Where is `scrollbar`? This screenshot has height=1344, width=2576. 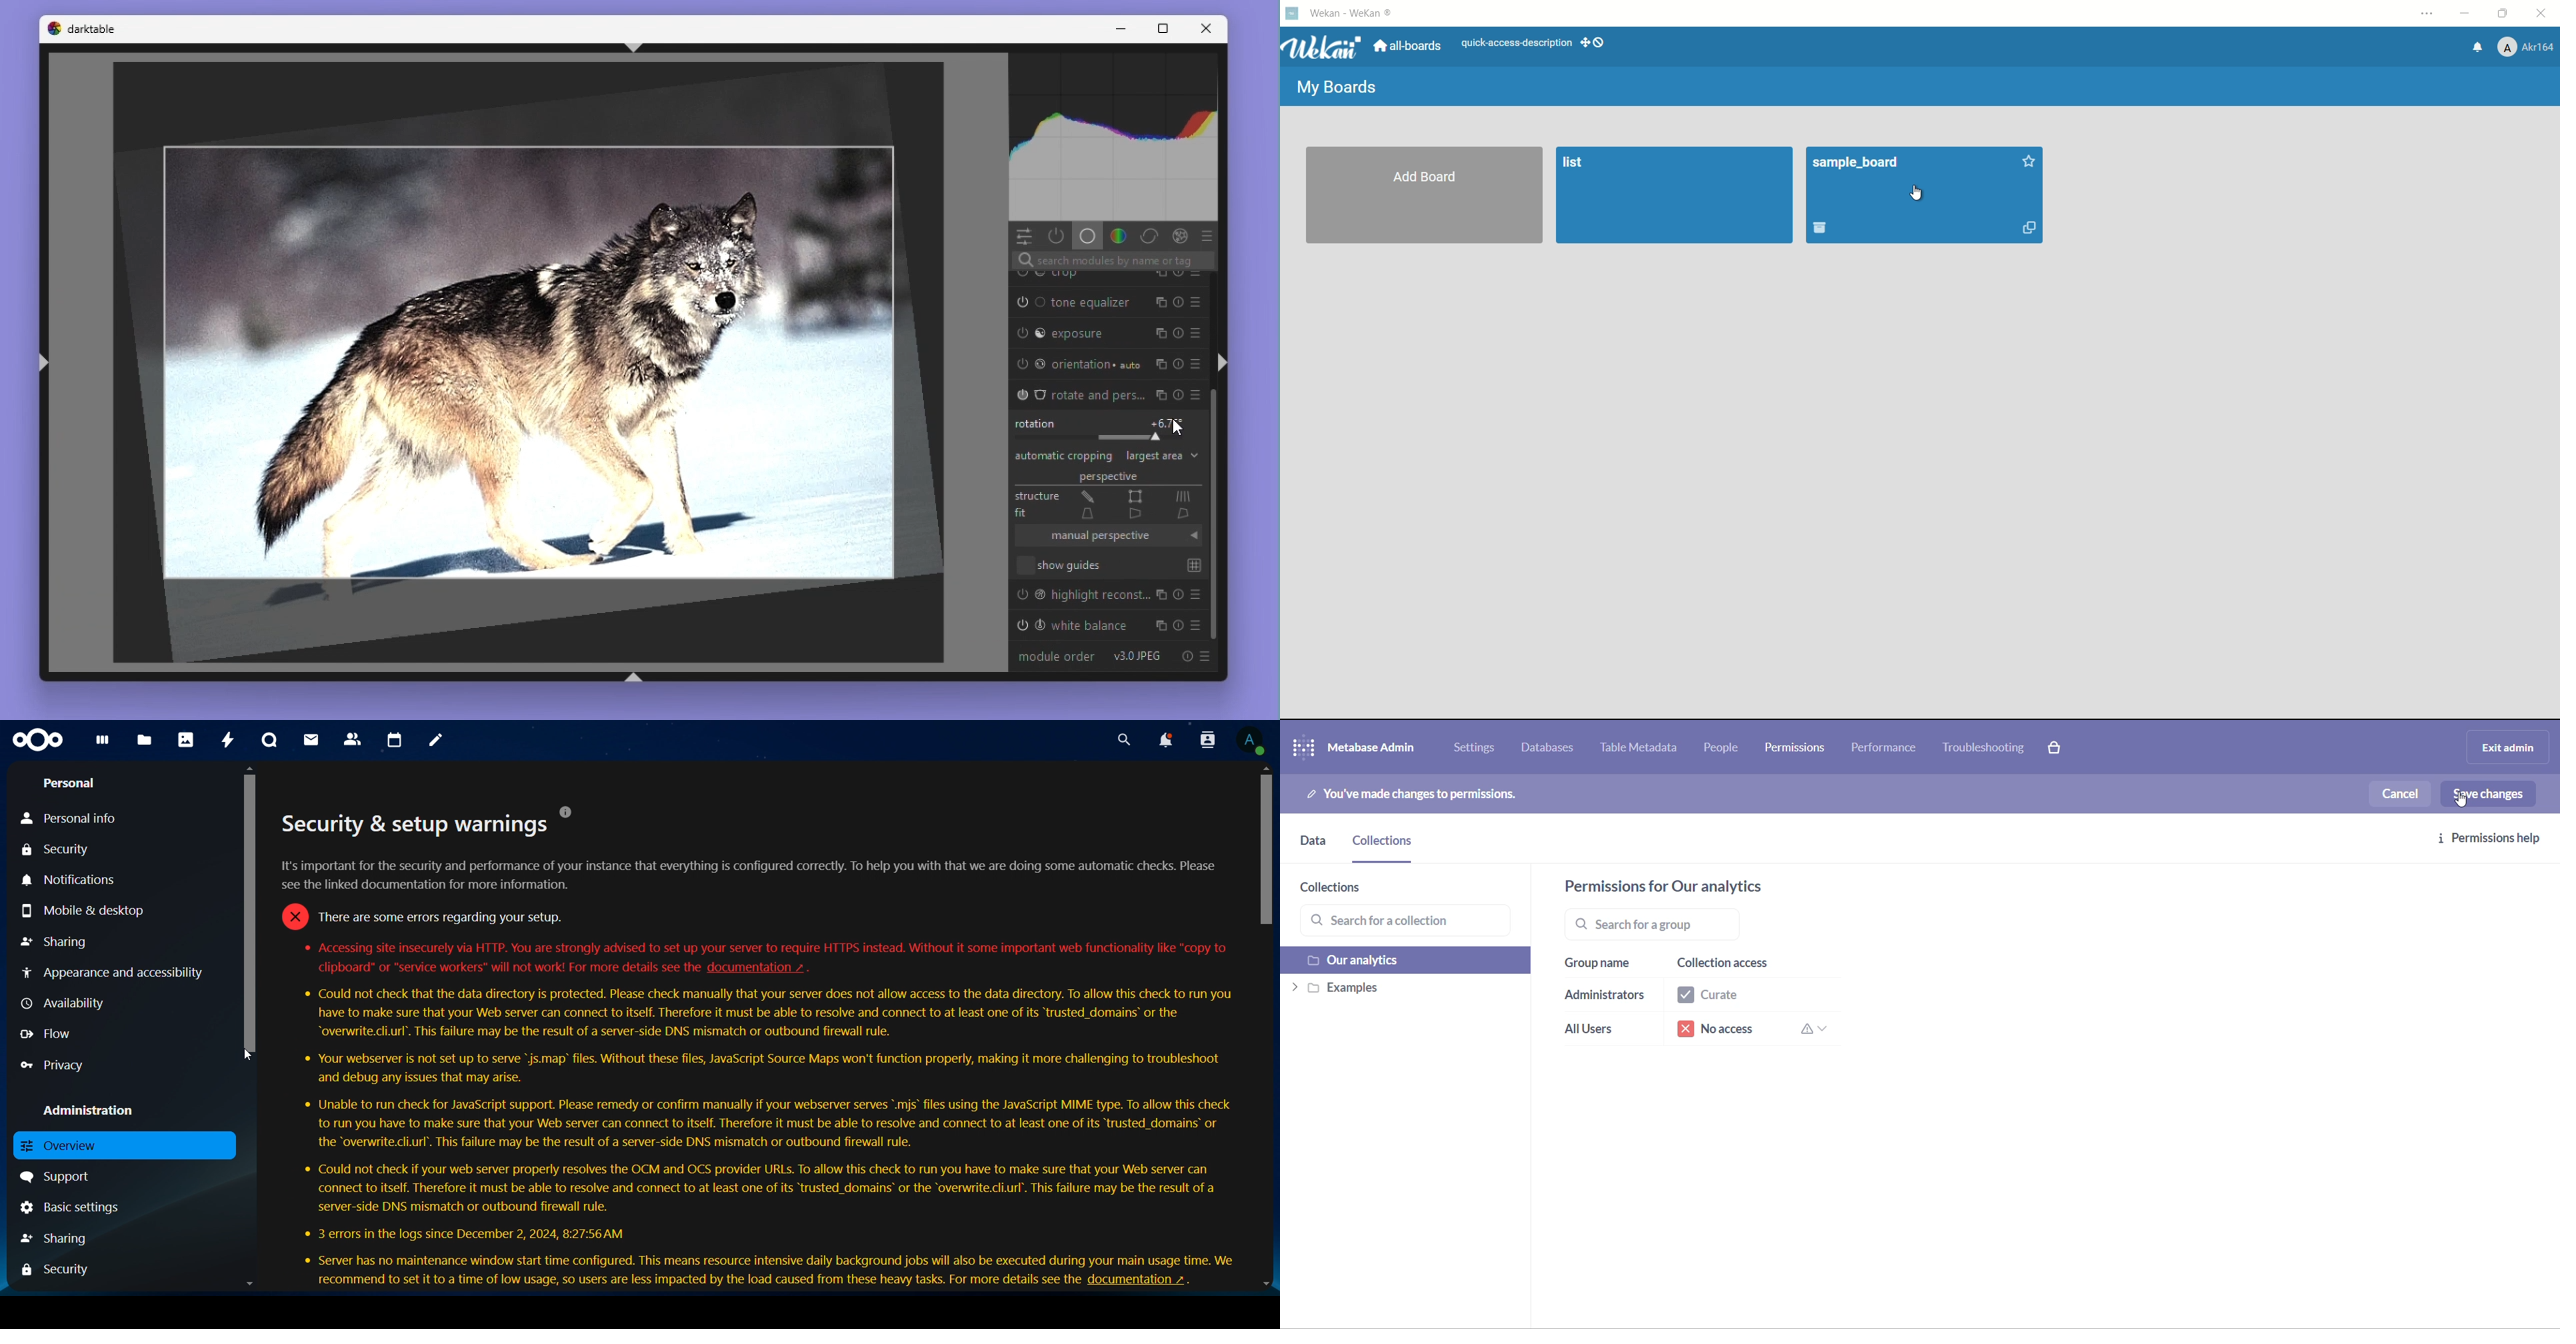
scrollbar is located at coordinates (1267, 846).